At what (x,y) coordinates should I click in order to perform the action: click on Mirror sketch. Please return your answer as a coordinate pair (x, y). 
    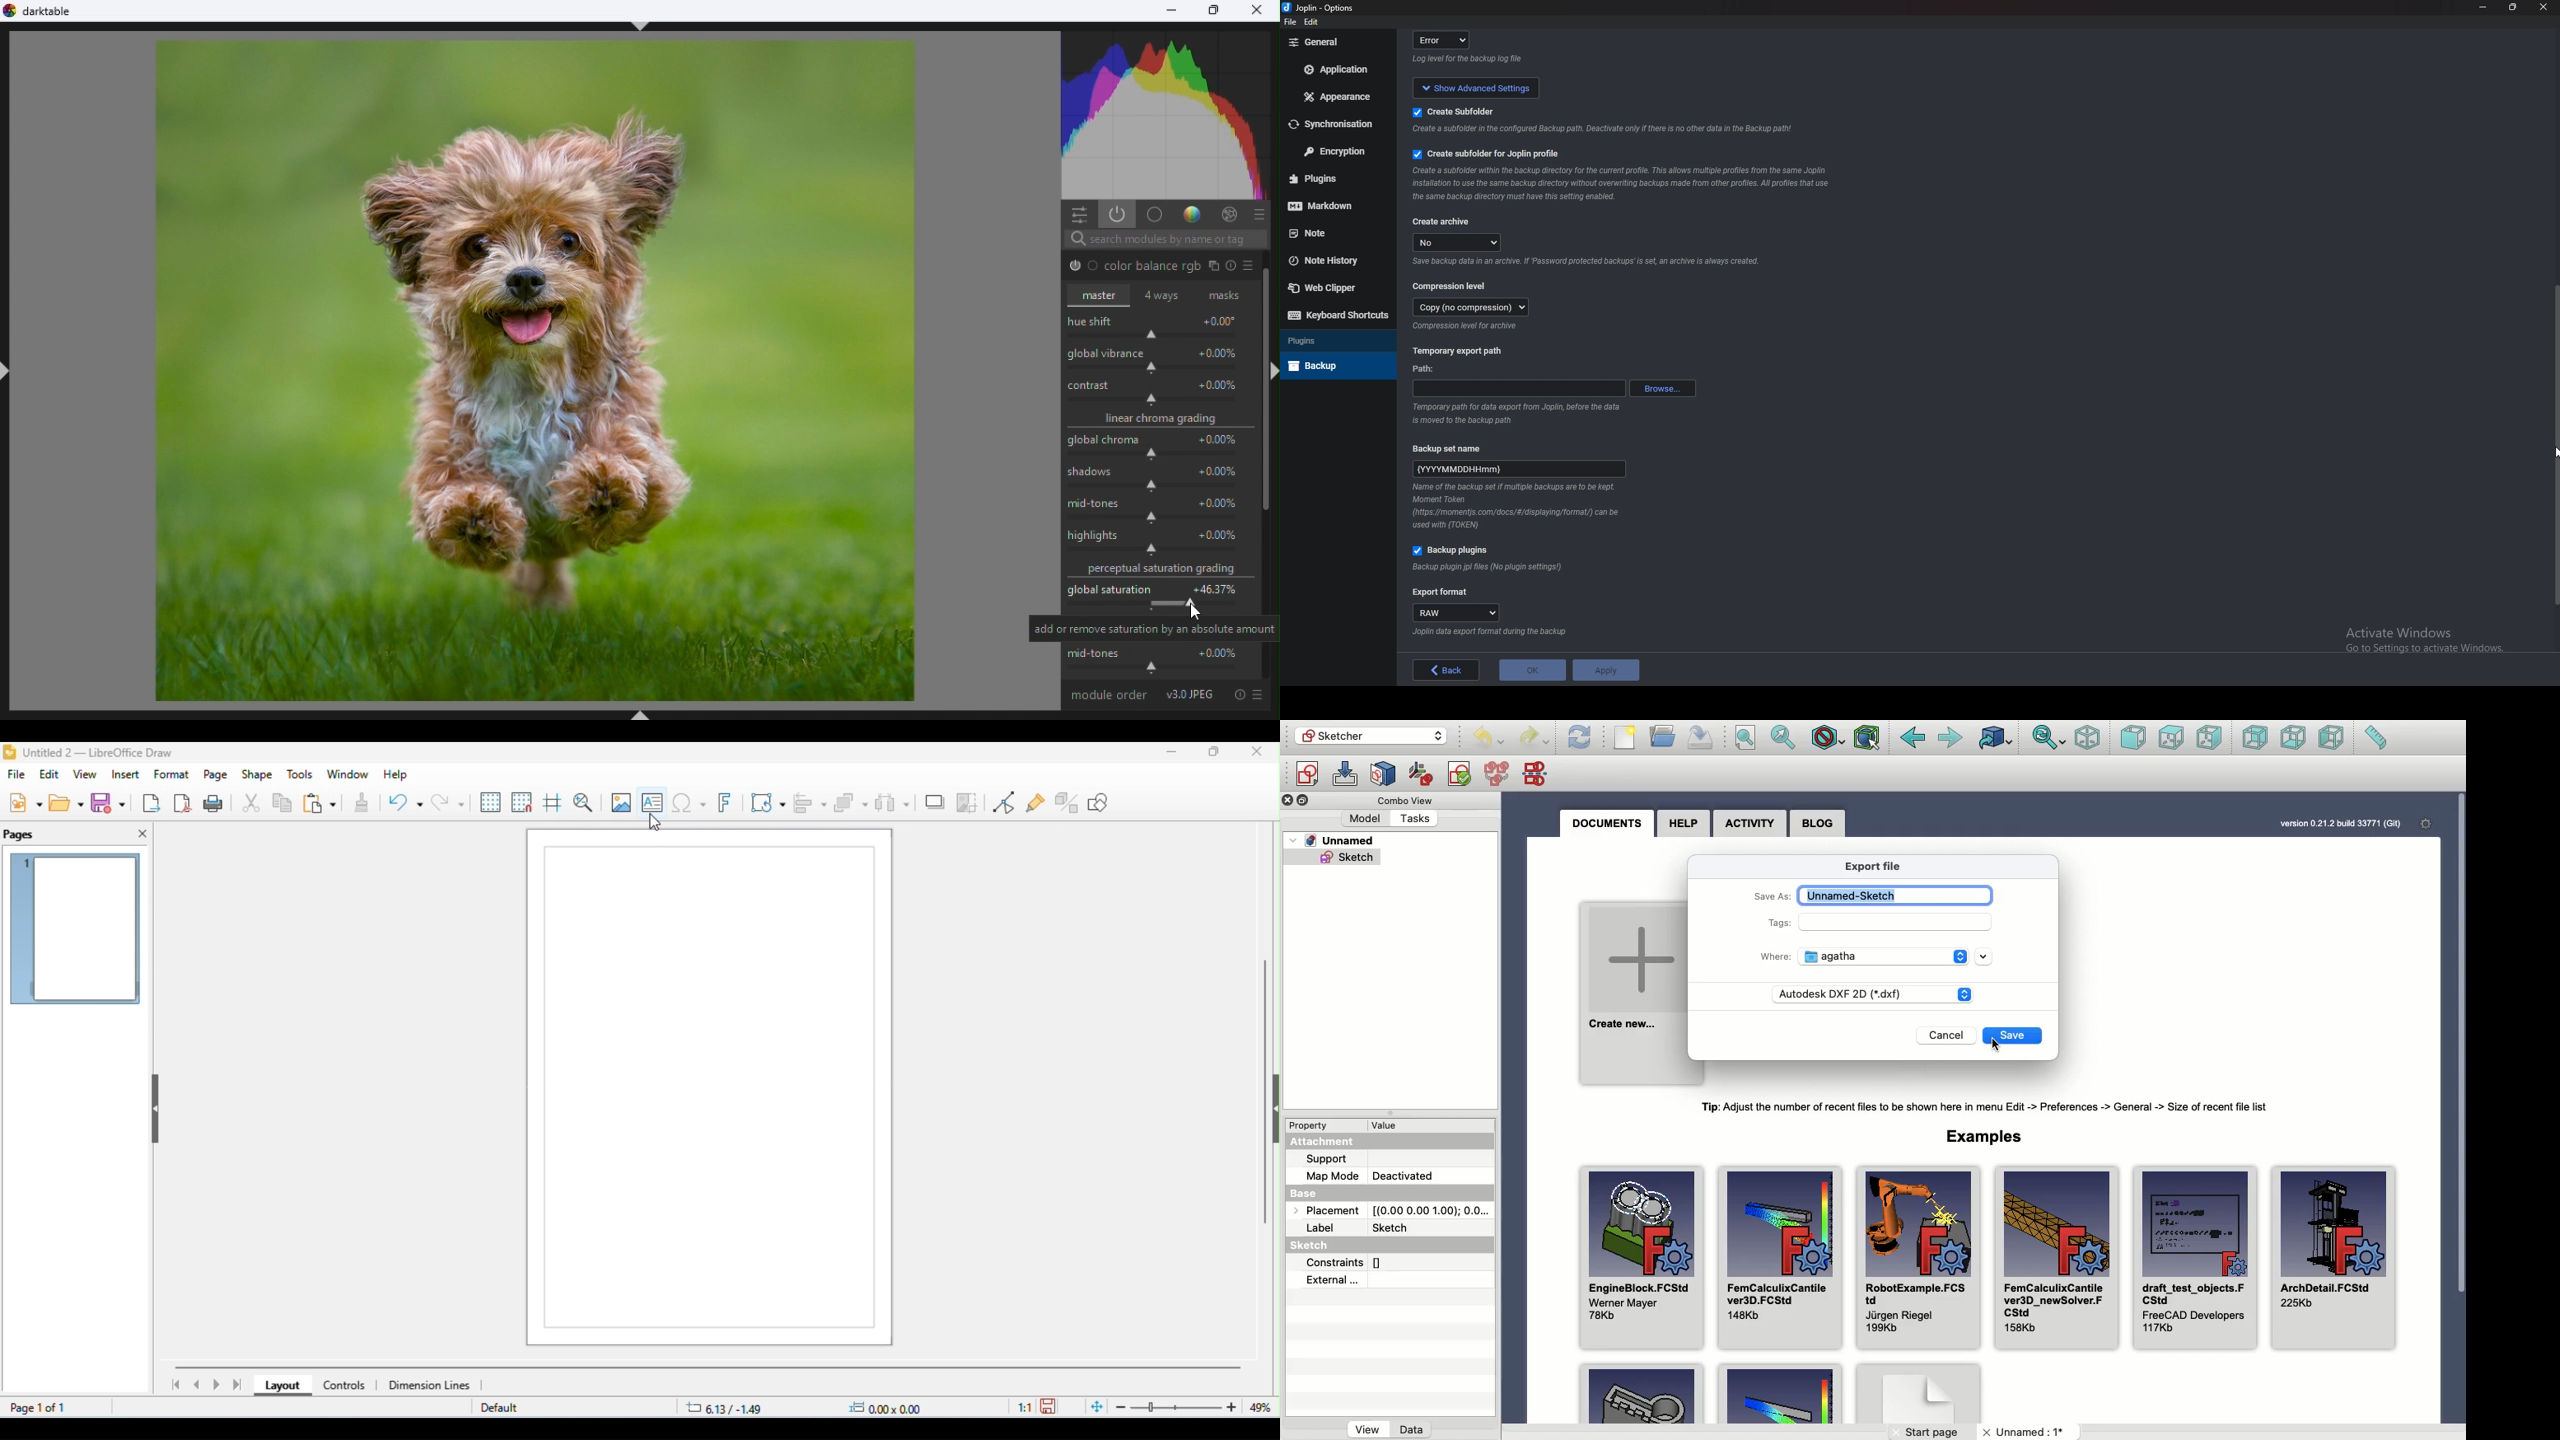
    Looking at the image, I should click on (1538, 774).